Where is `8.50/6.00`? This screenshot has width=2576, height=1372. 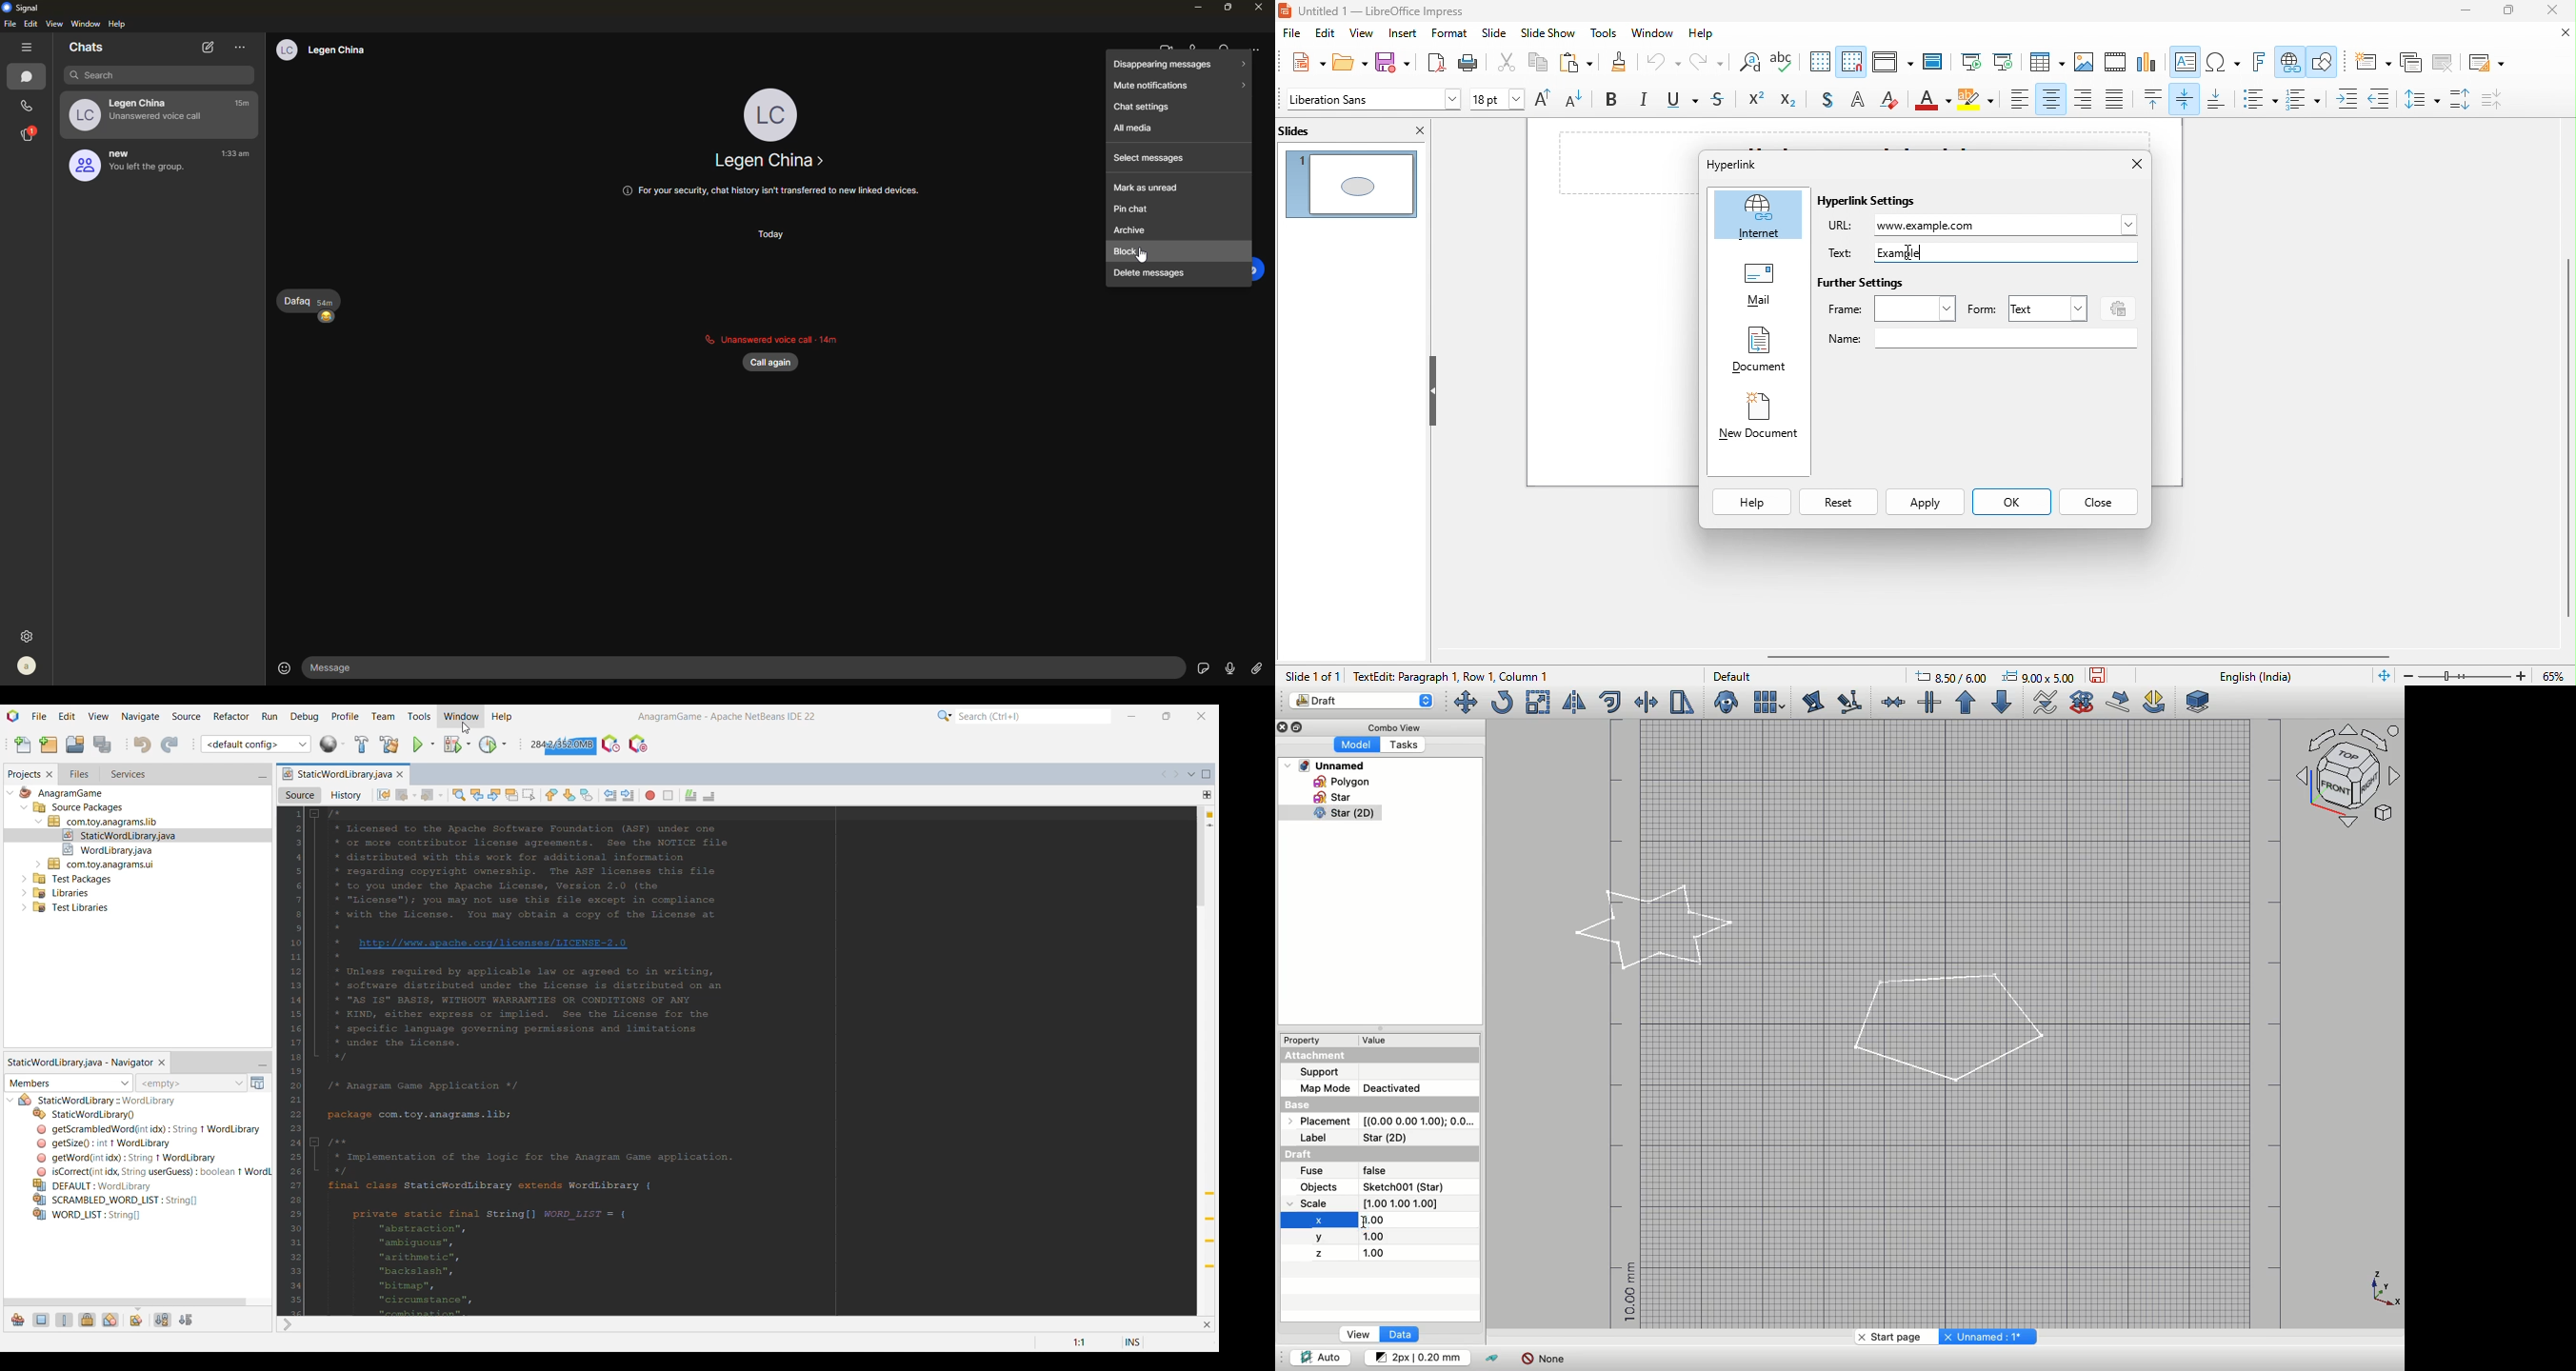
8.50/6.00 is located at coordinates (1958, 675).